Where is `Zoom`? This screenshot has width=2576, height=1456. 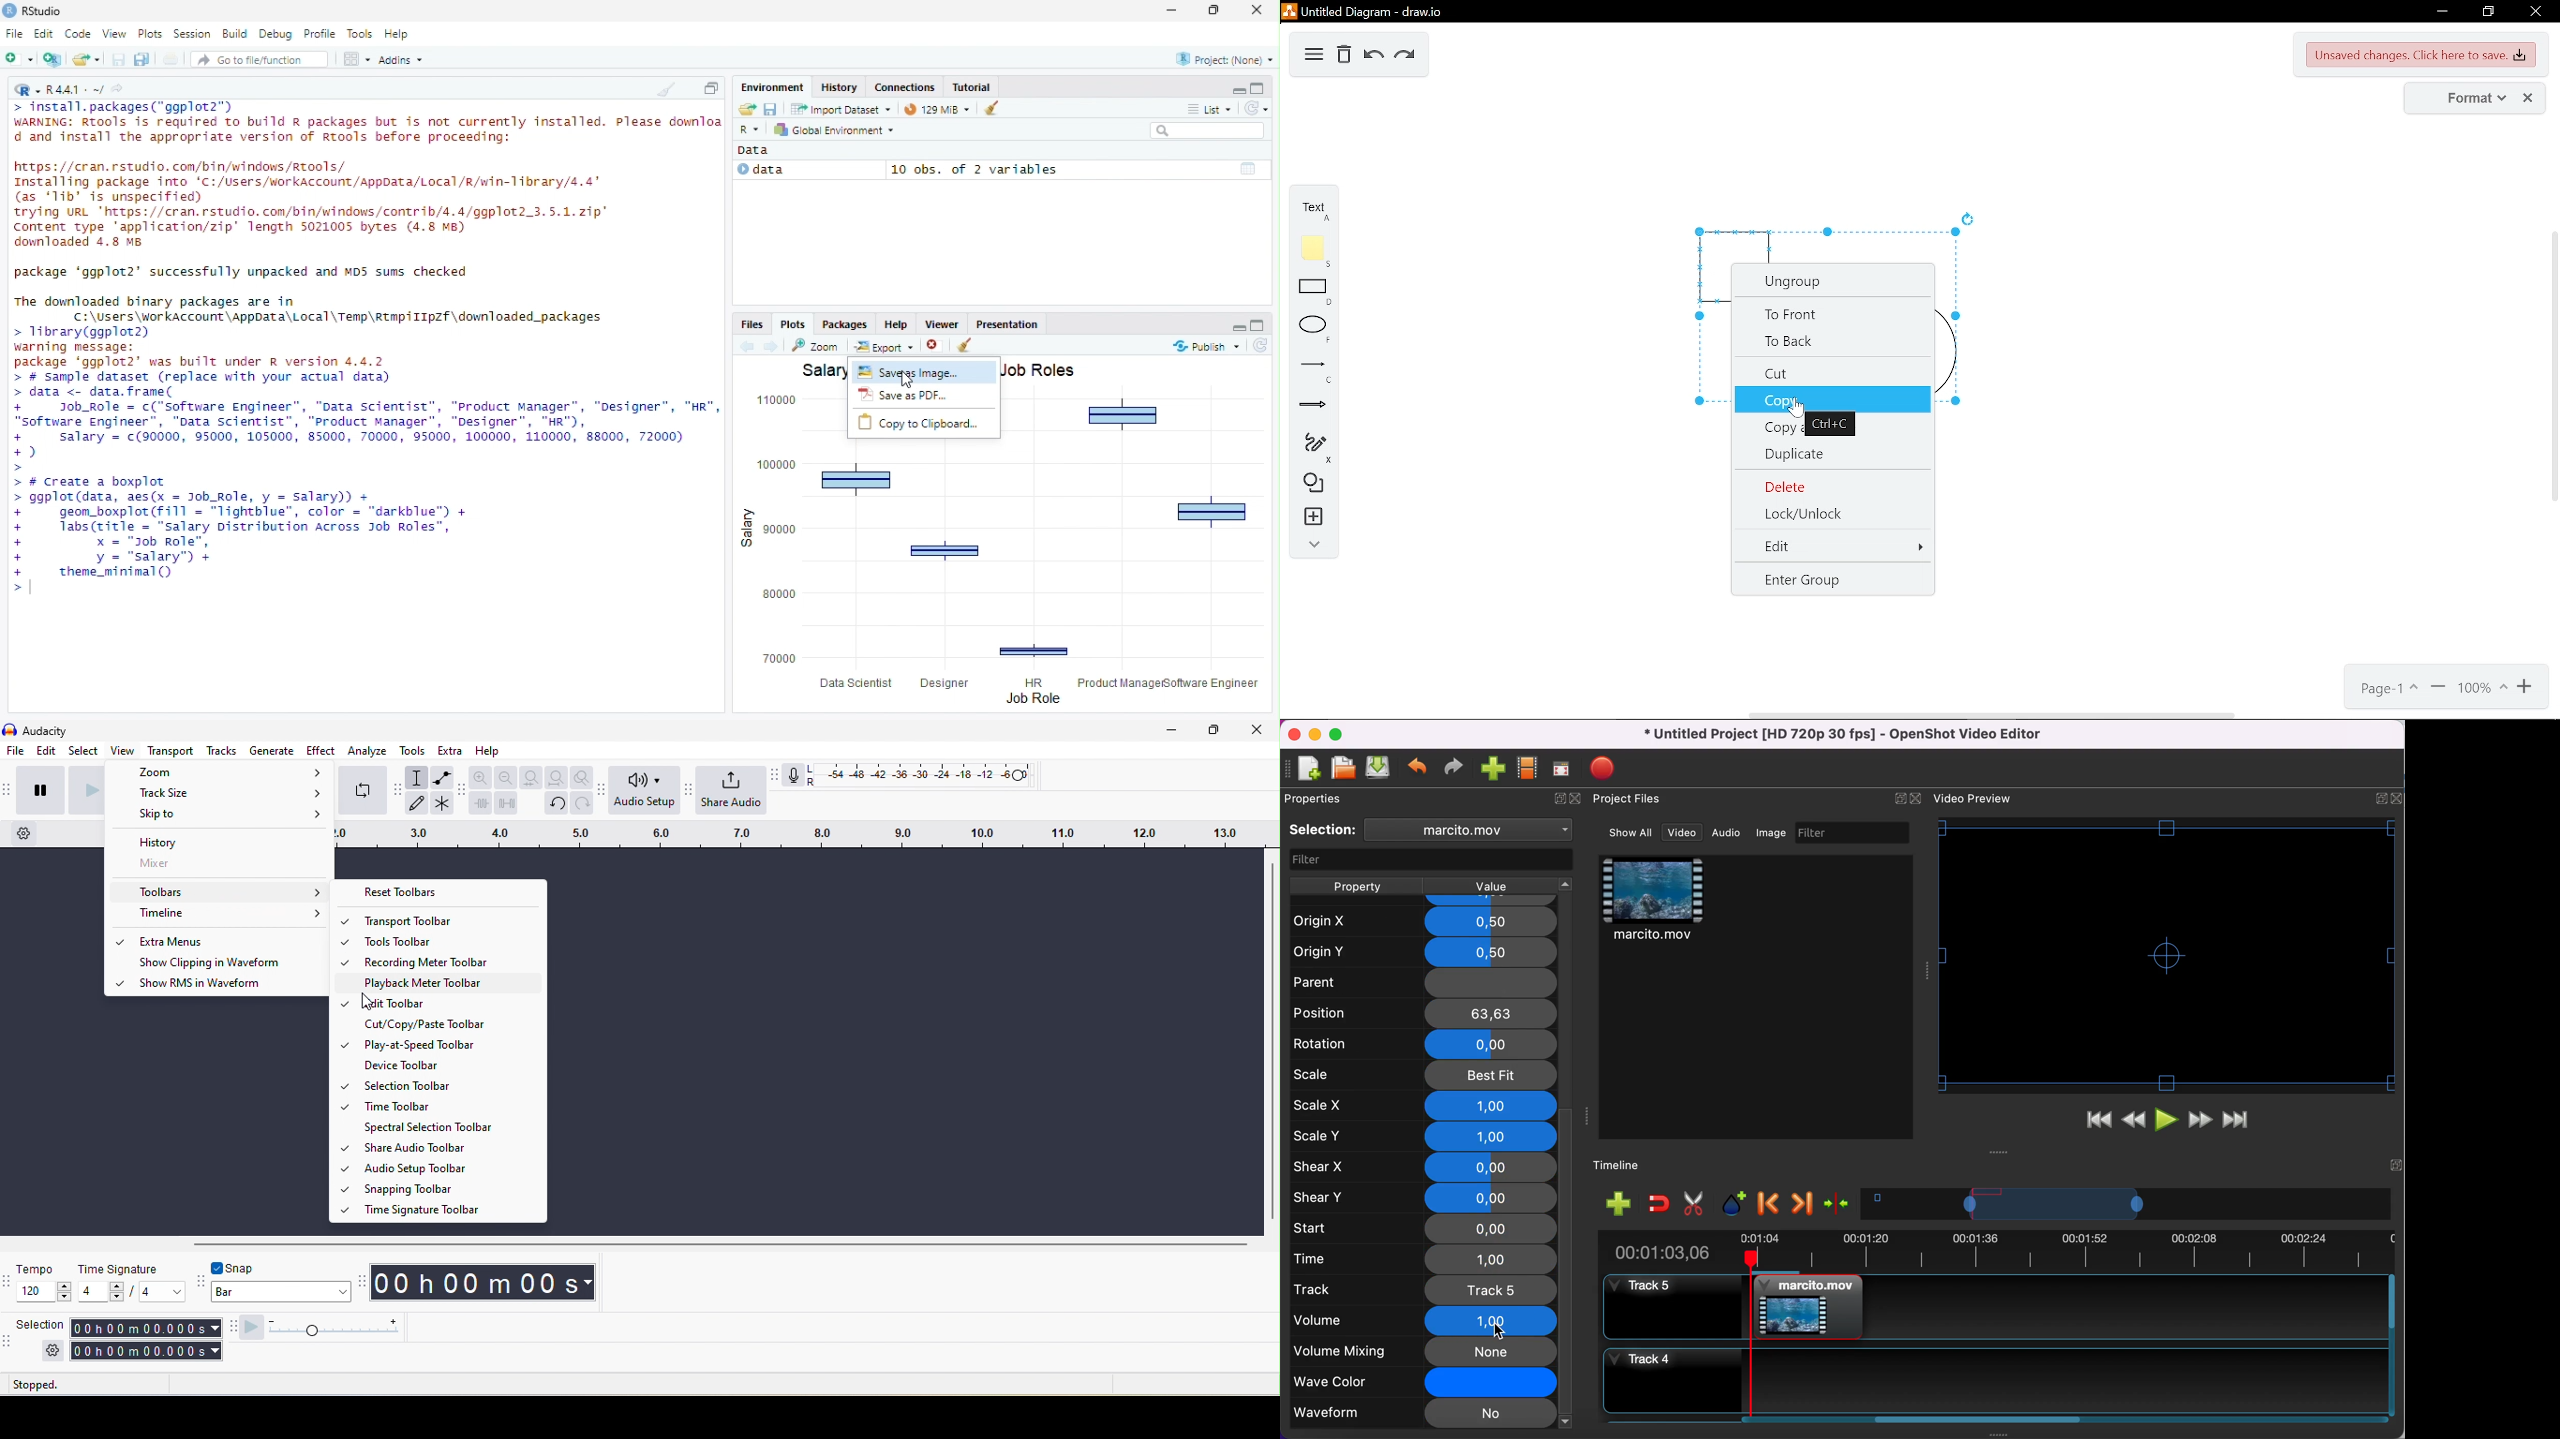
Zoom is located at coordinates (222, 772).